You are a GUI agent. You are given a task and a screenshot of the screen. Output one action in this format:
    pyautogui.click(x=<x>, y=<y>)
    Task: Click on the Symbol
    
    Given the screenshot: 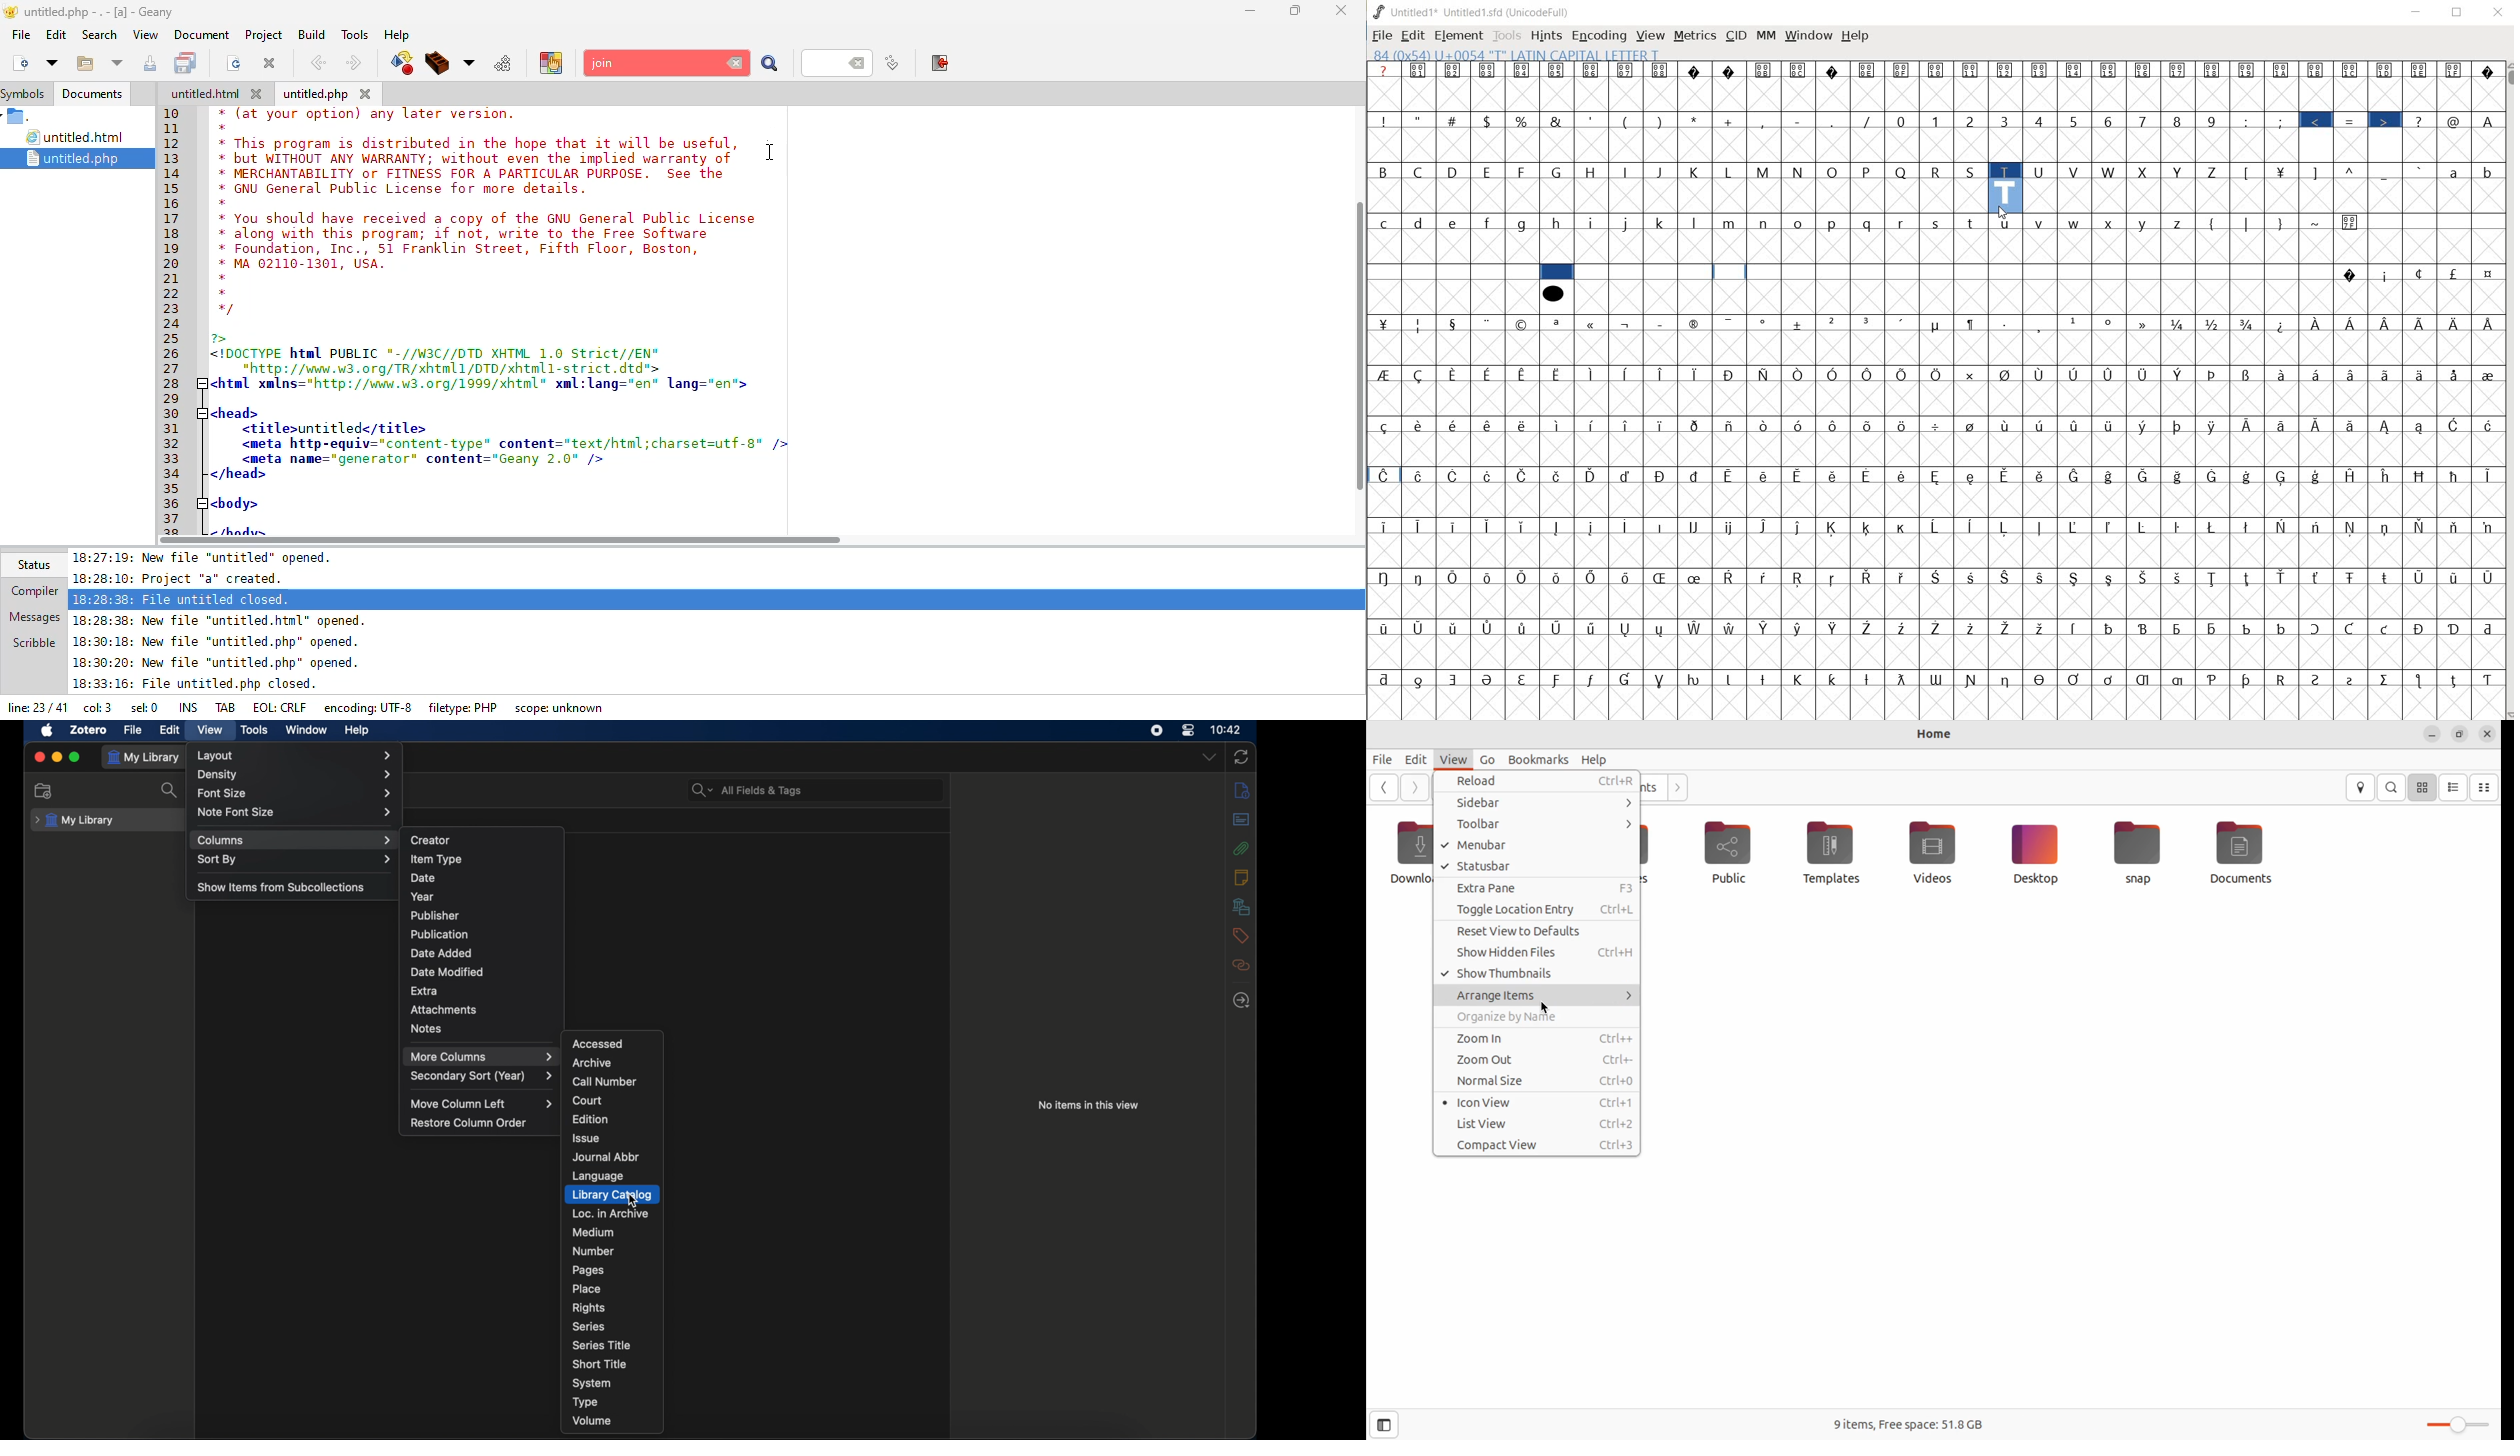 What is the action you would take?
    pyautogui.click(x=2385, y=630)
    